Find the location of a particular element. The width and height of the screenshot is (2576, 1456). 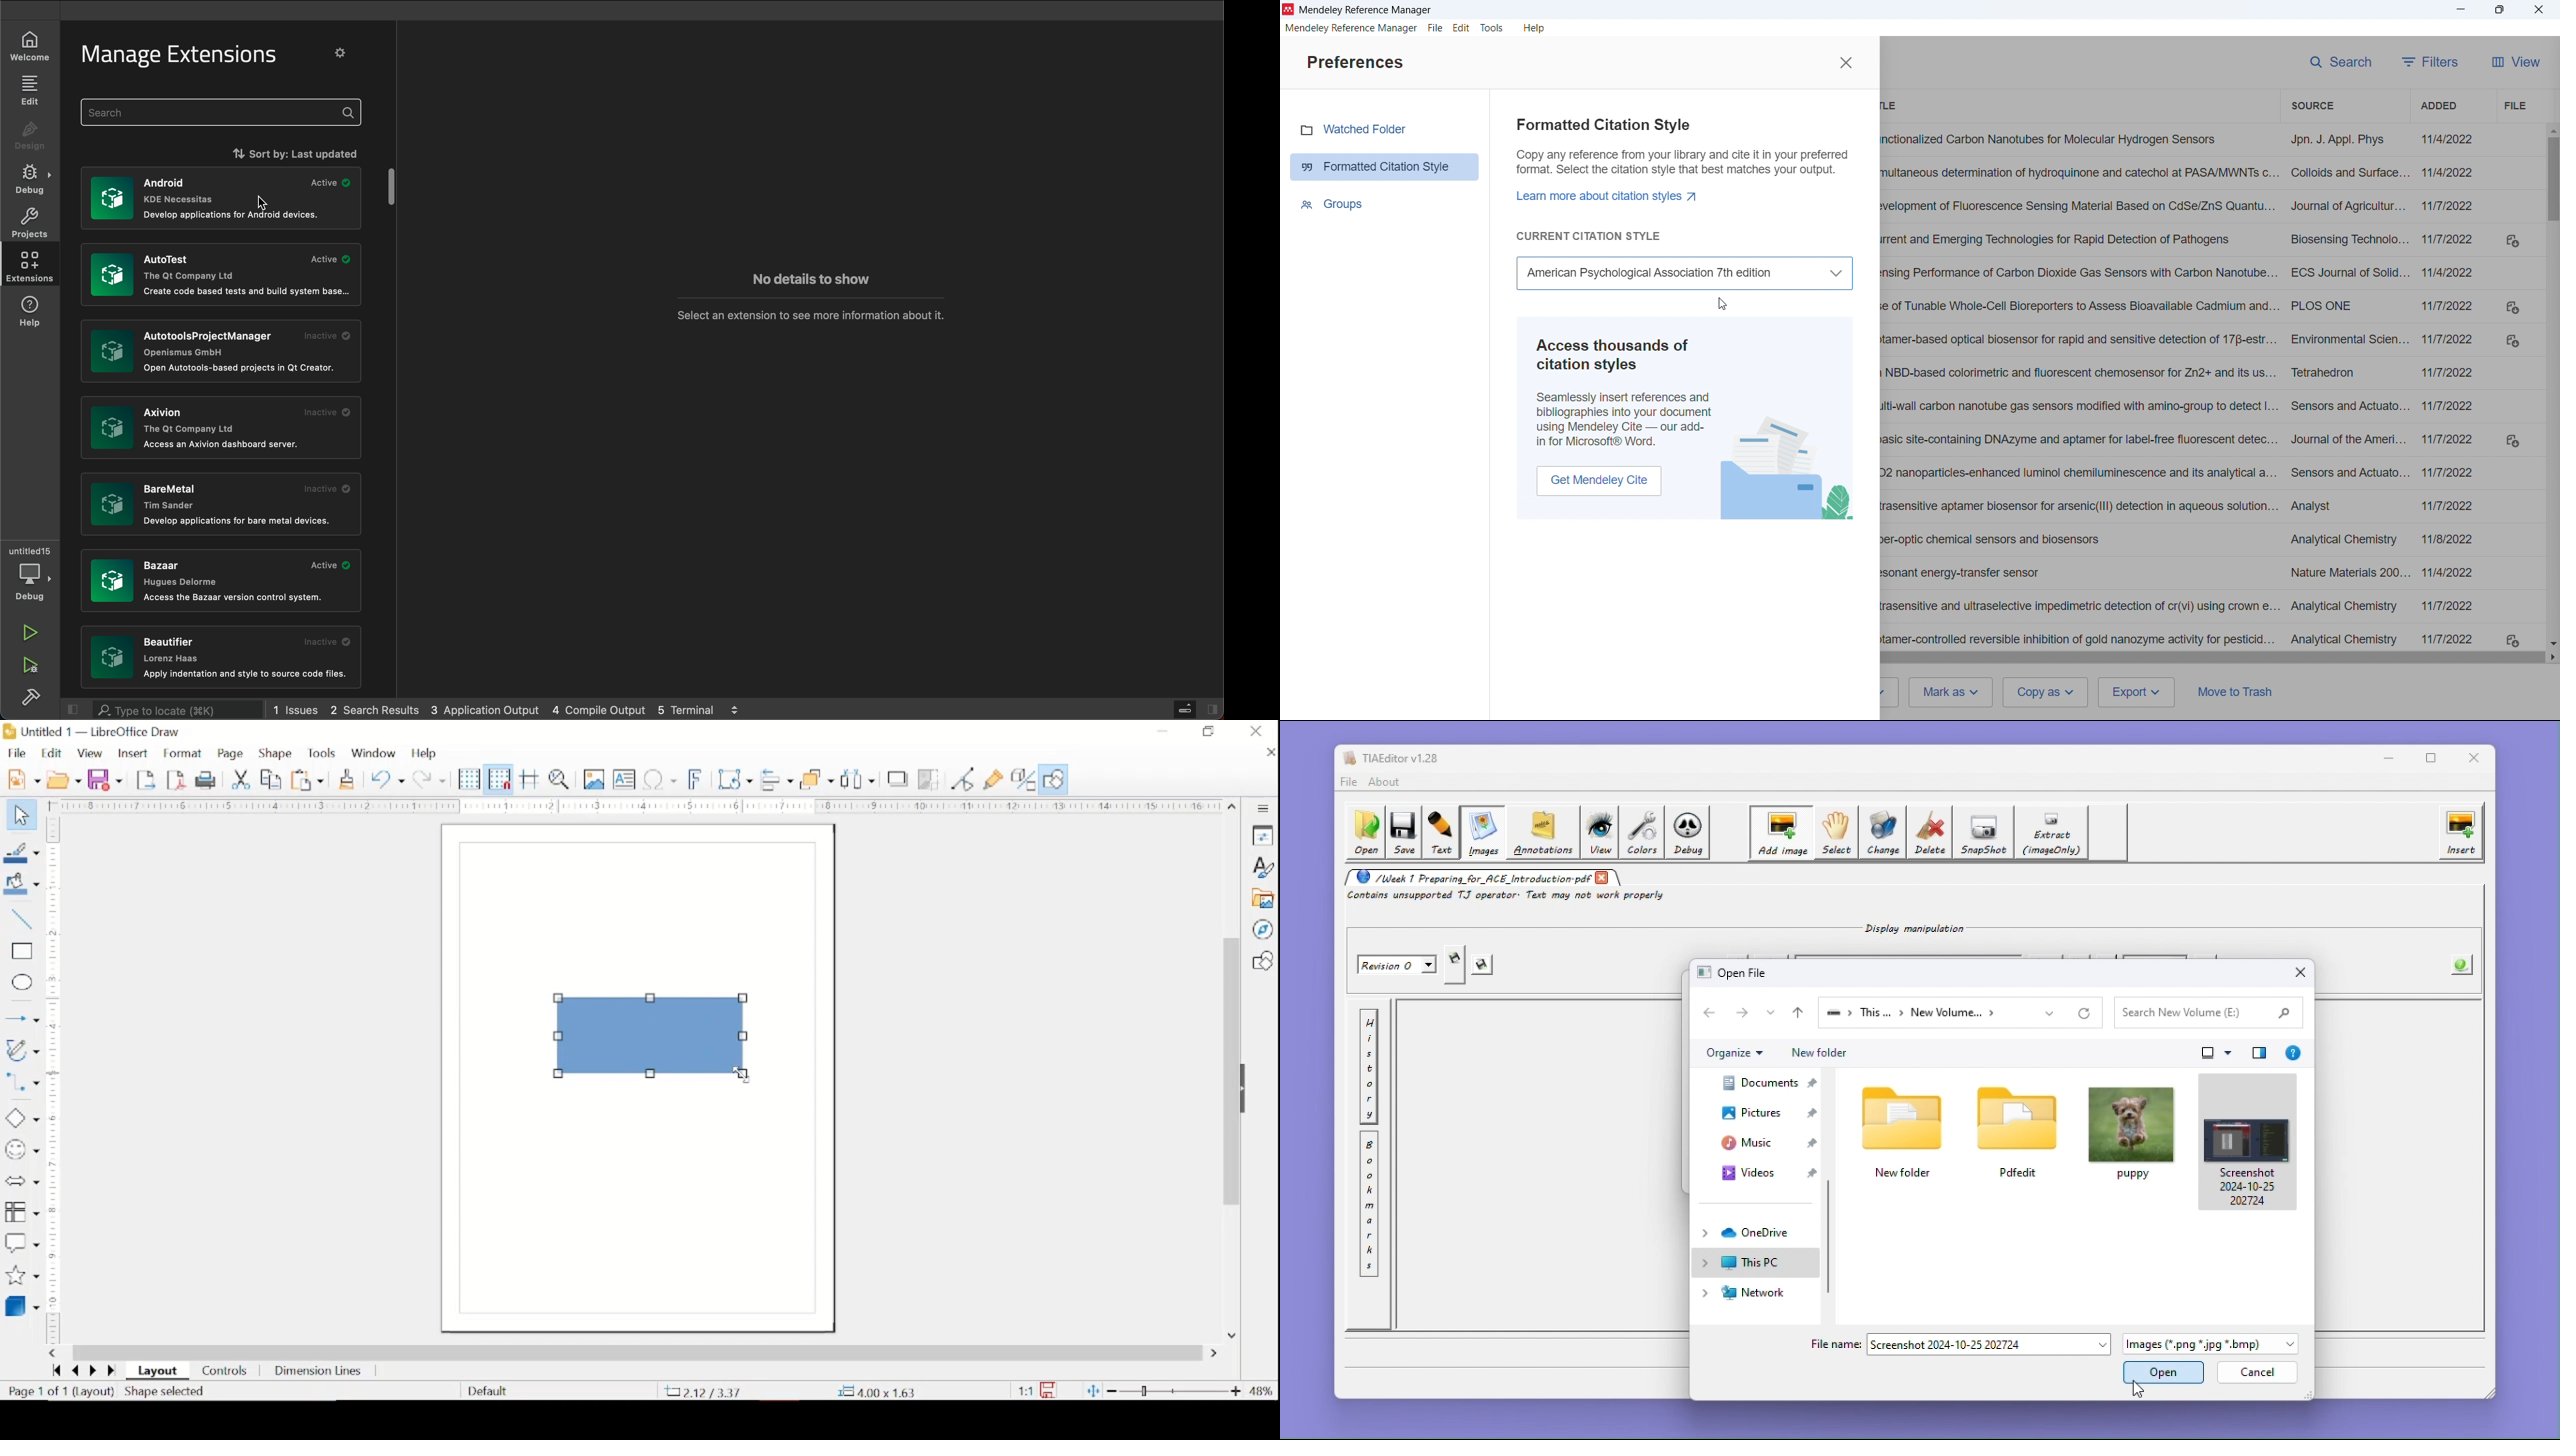

Source of individual entries  is located at coordinates (2347, 389).